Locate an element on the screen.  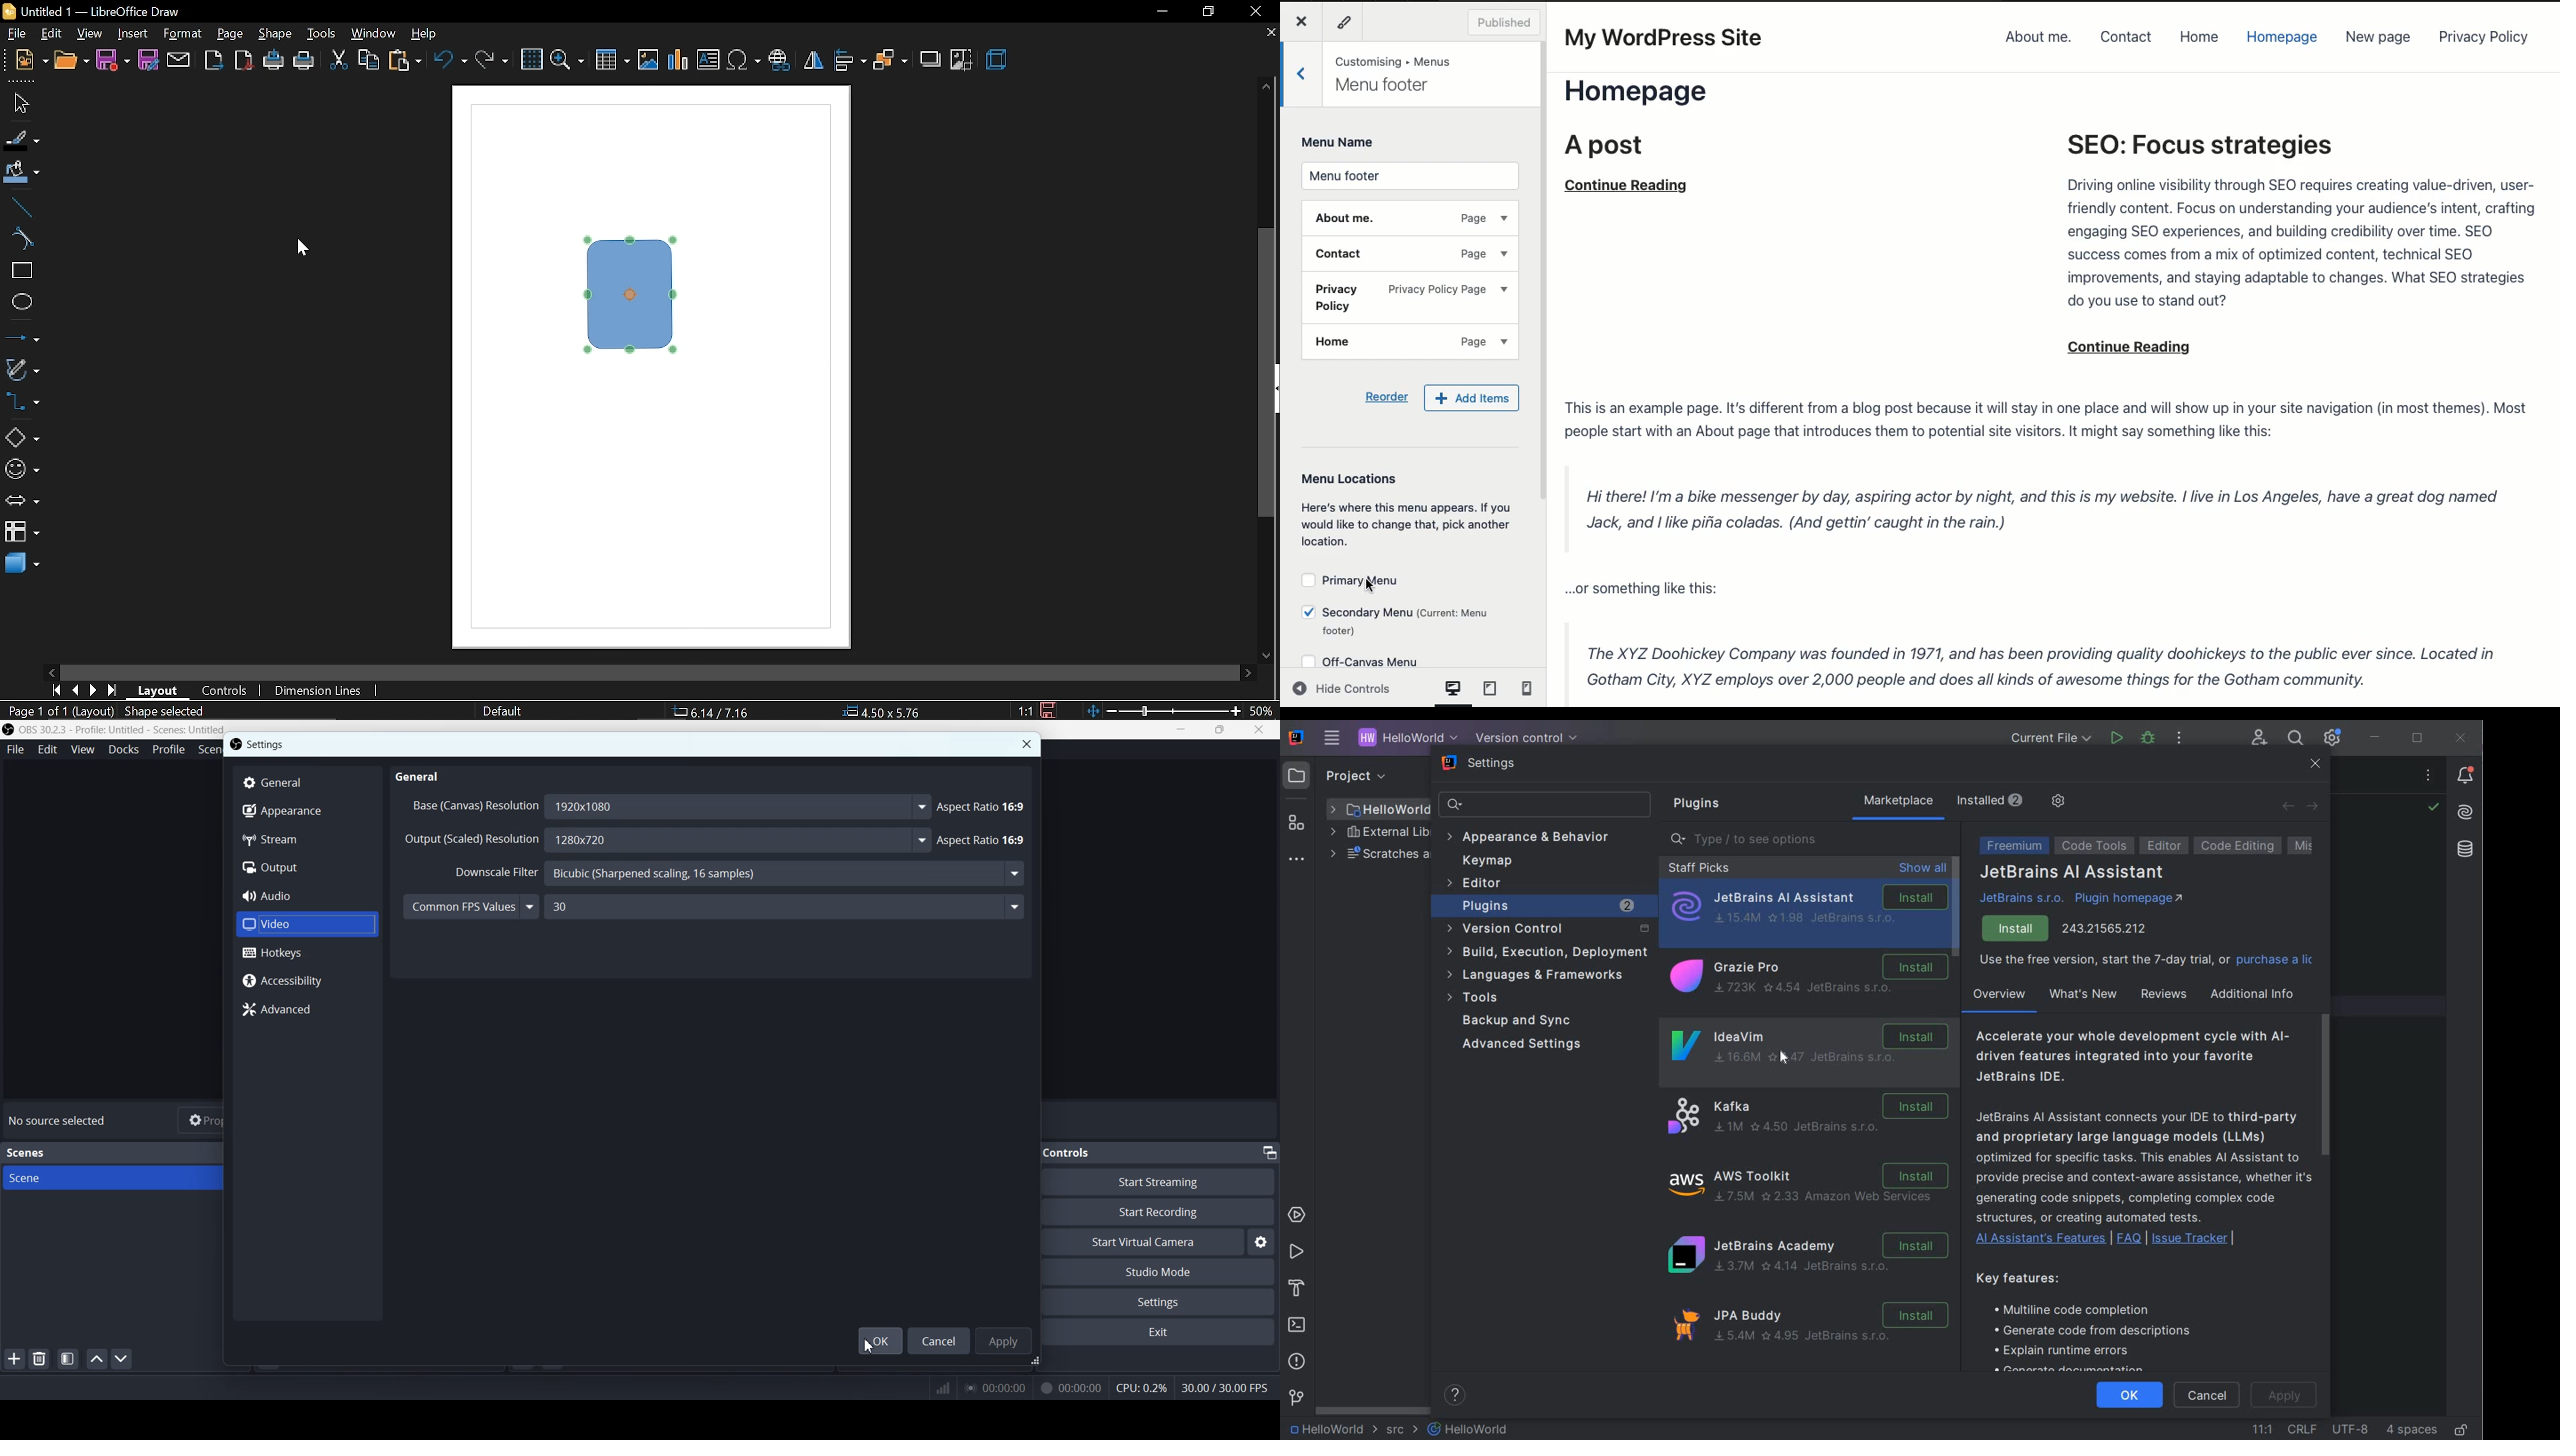
TERMINAL is located at coordinates (1298, 1326).